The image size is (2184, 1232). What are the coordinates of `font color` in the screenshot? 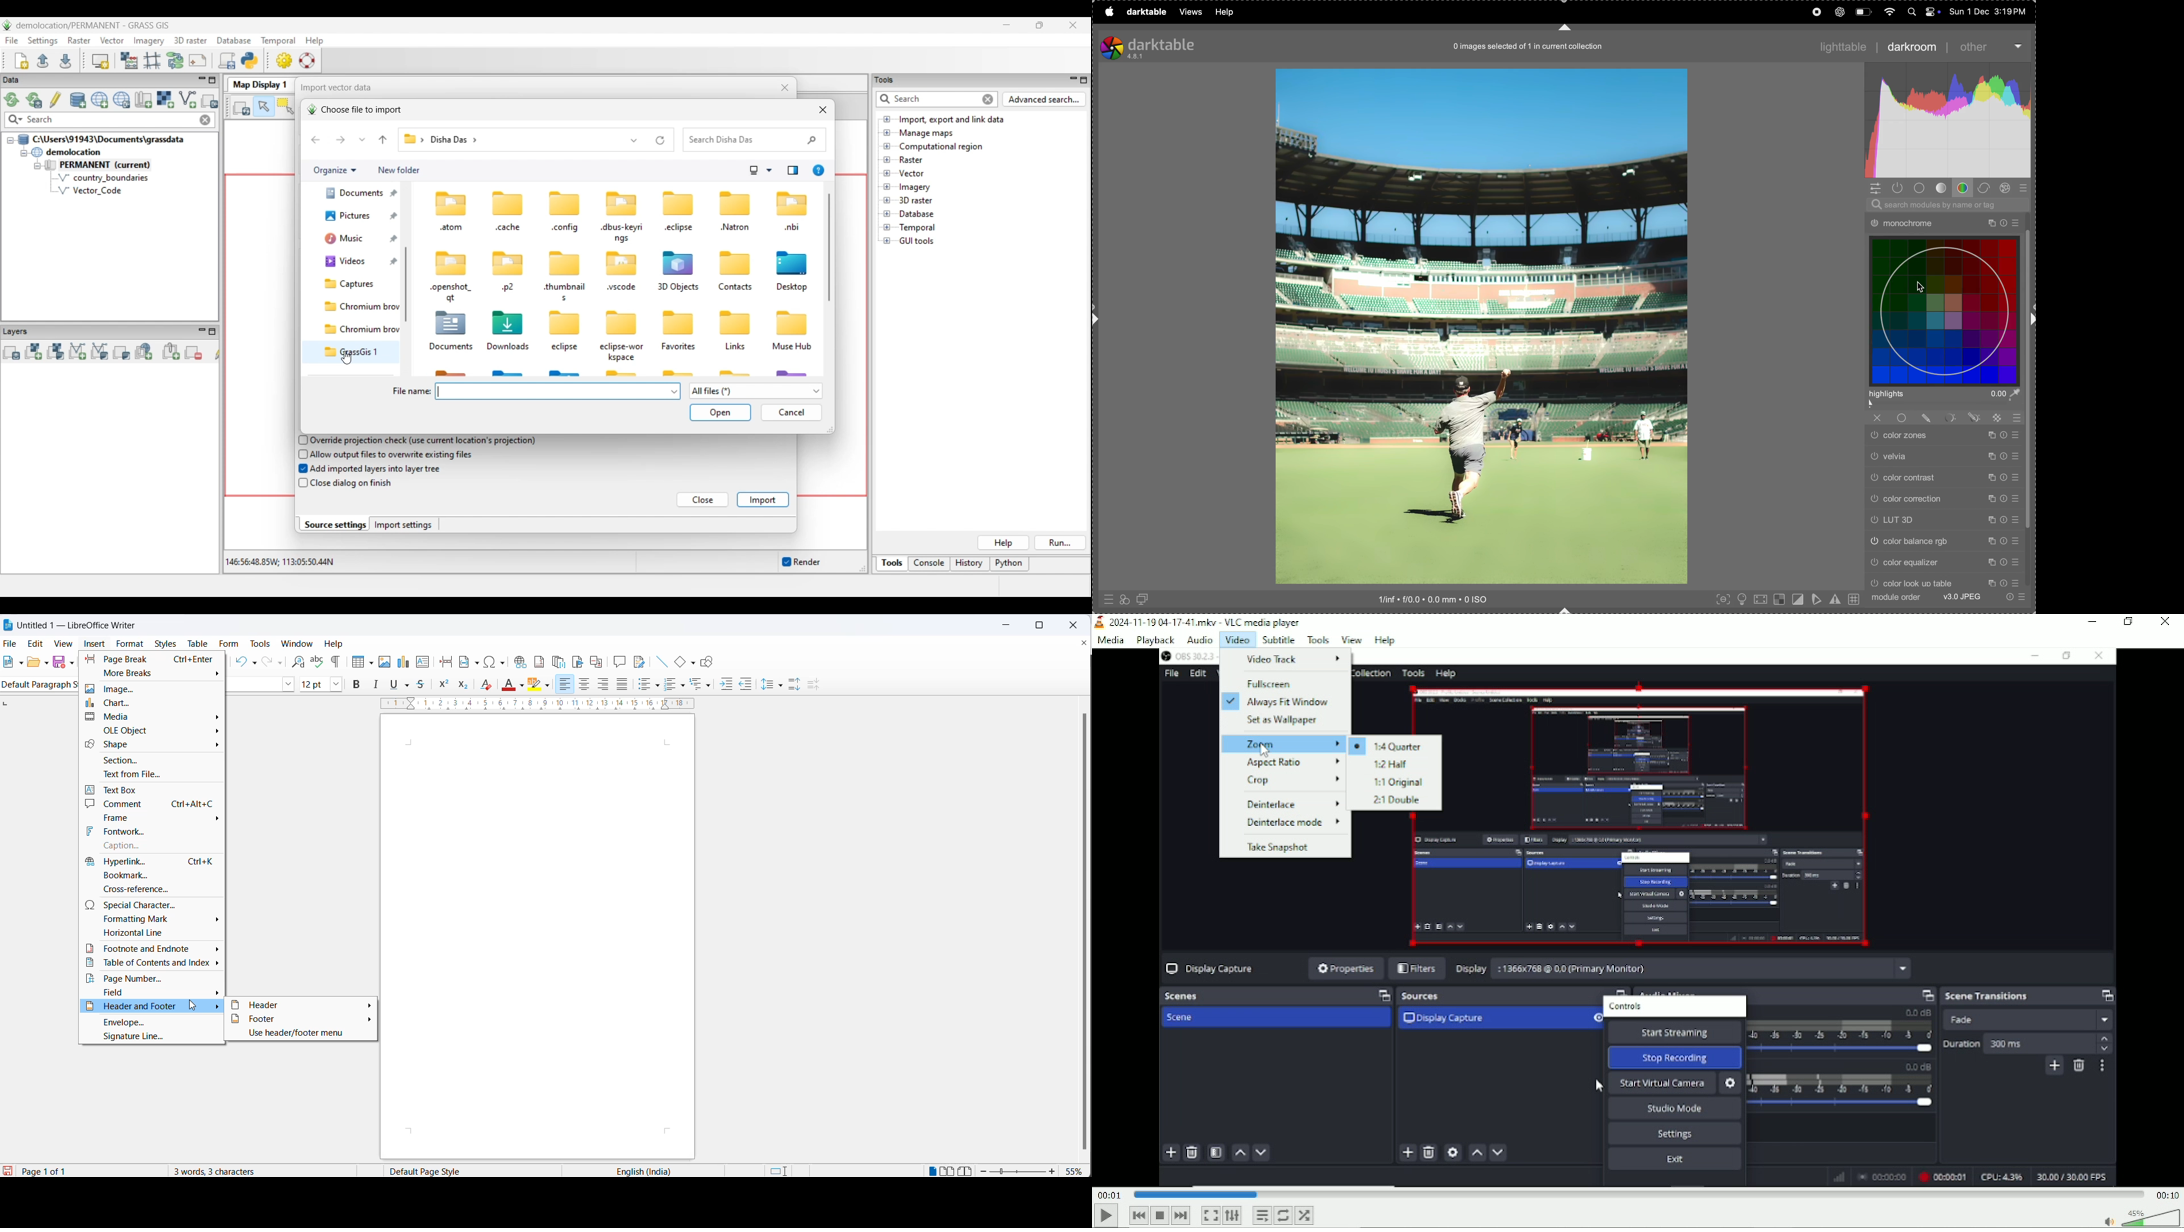 It's located at (509, 686).